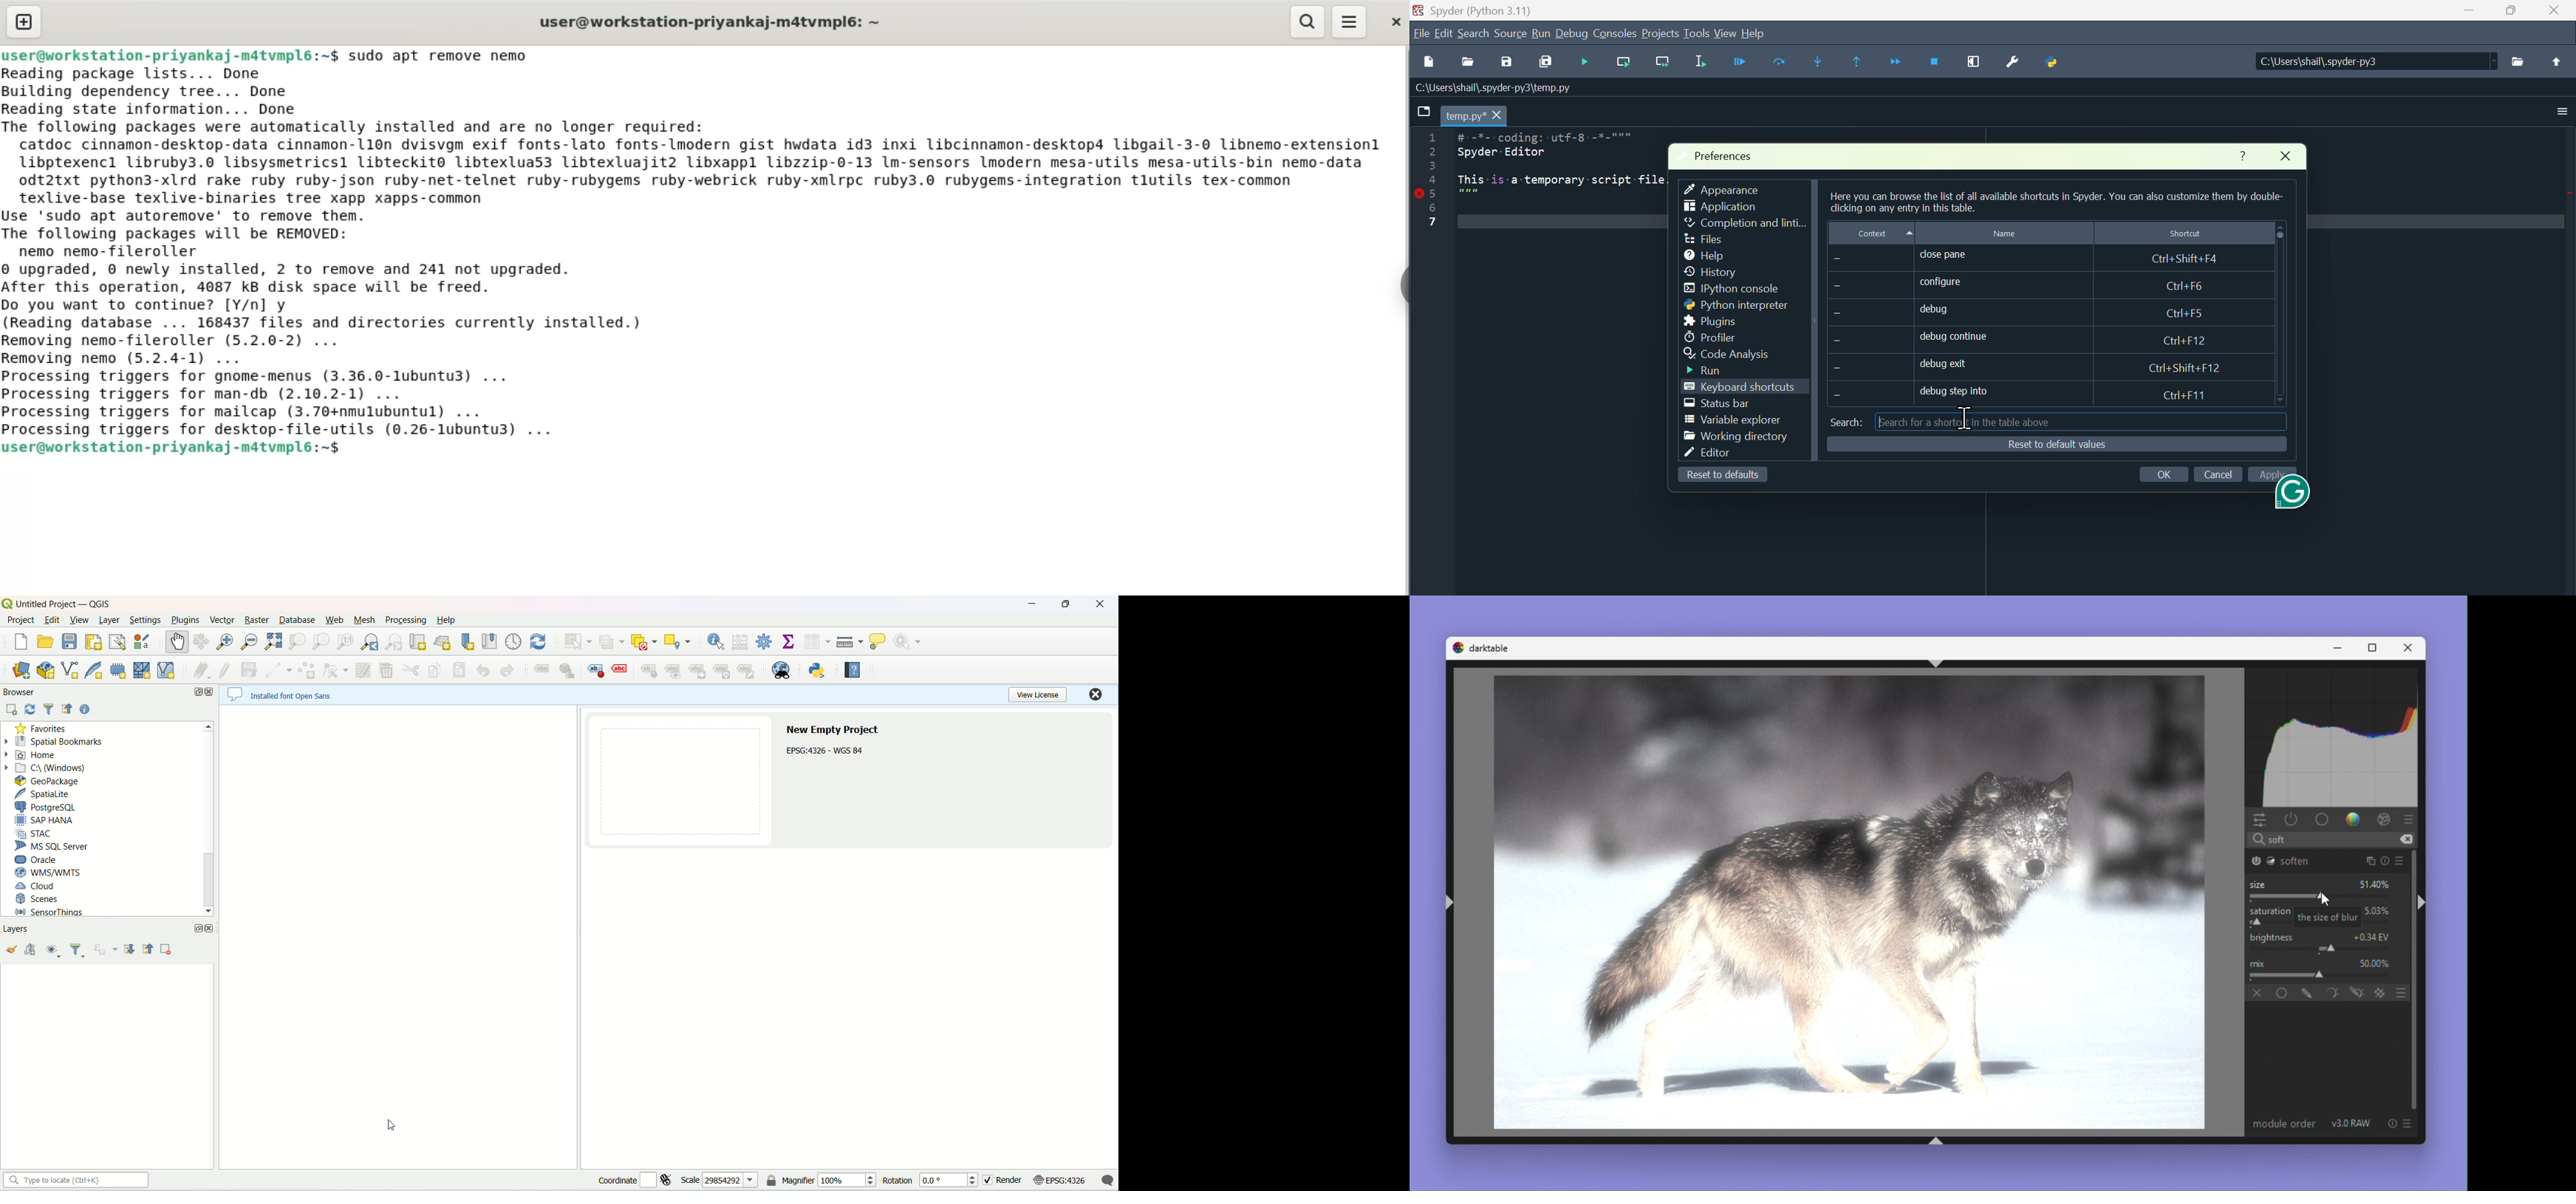  What do you see at coordinates (420, 642) in the screenshot?
I see `new map view` at bounding box center [420, 642].